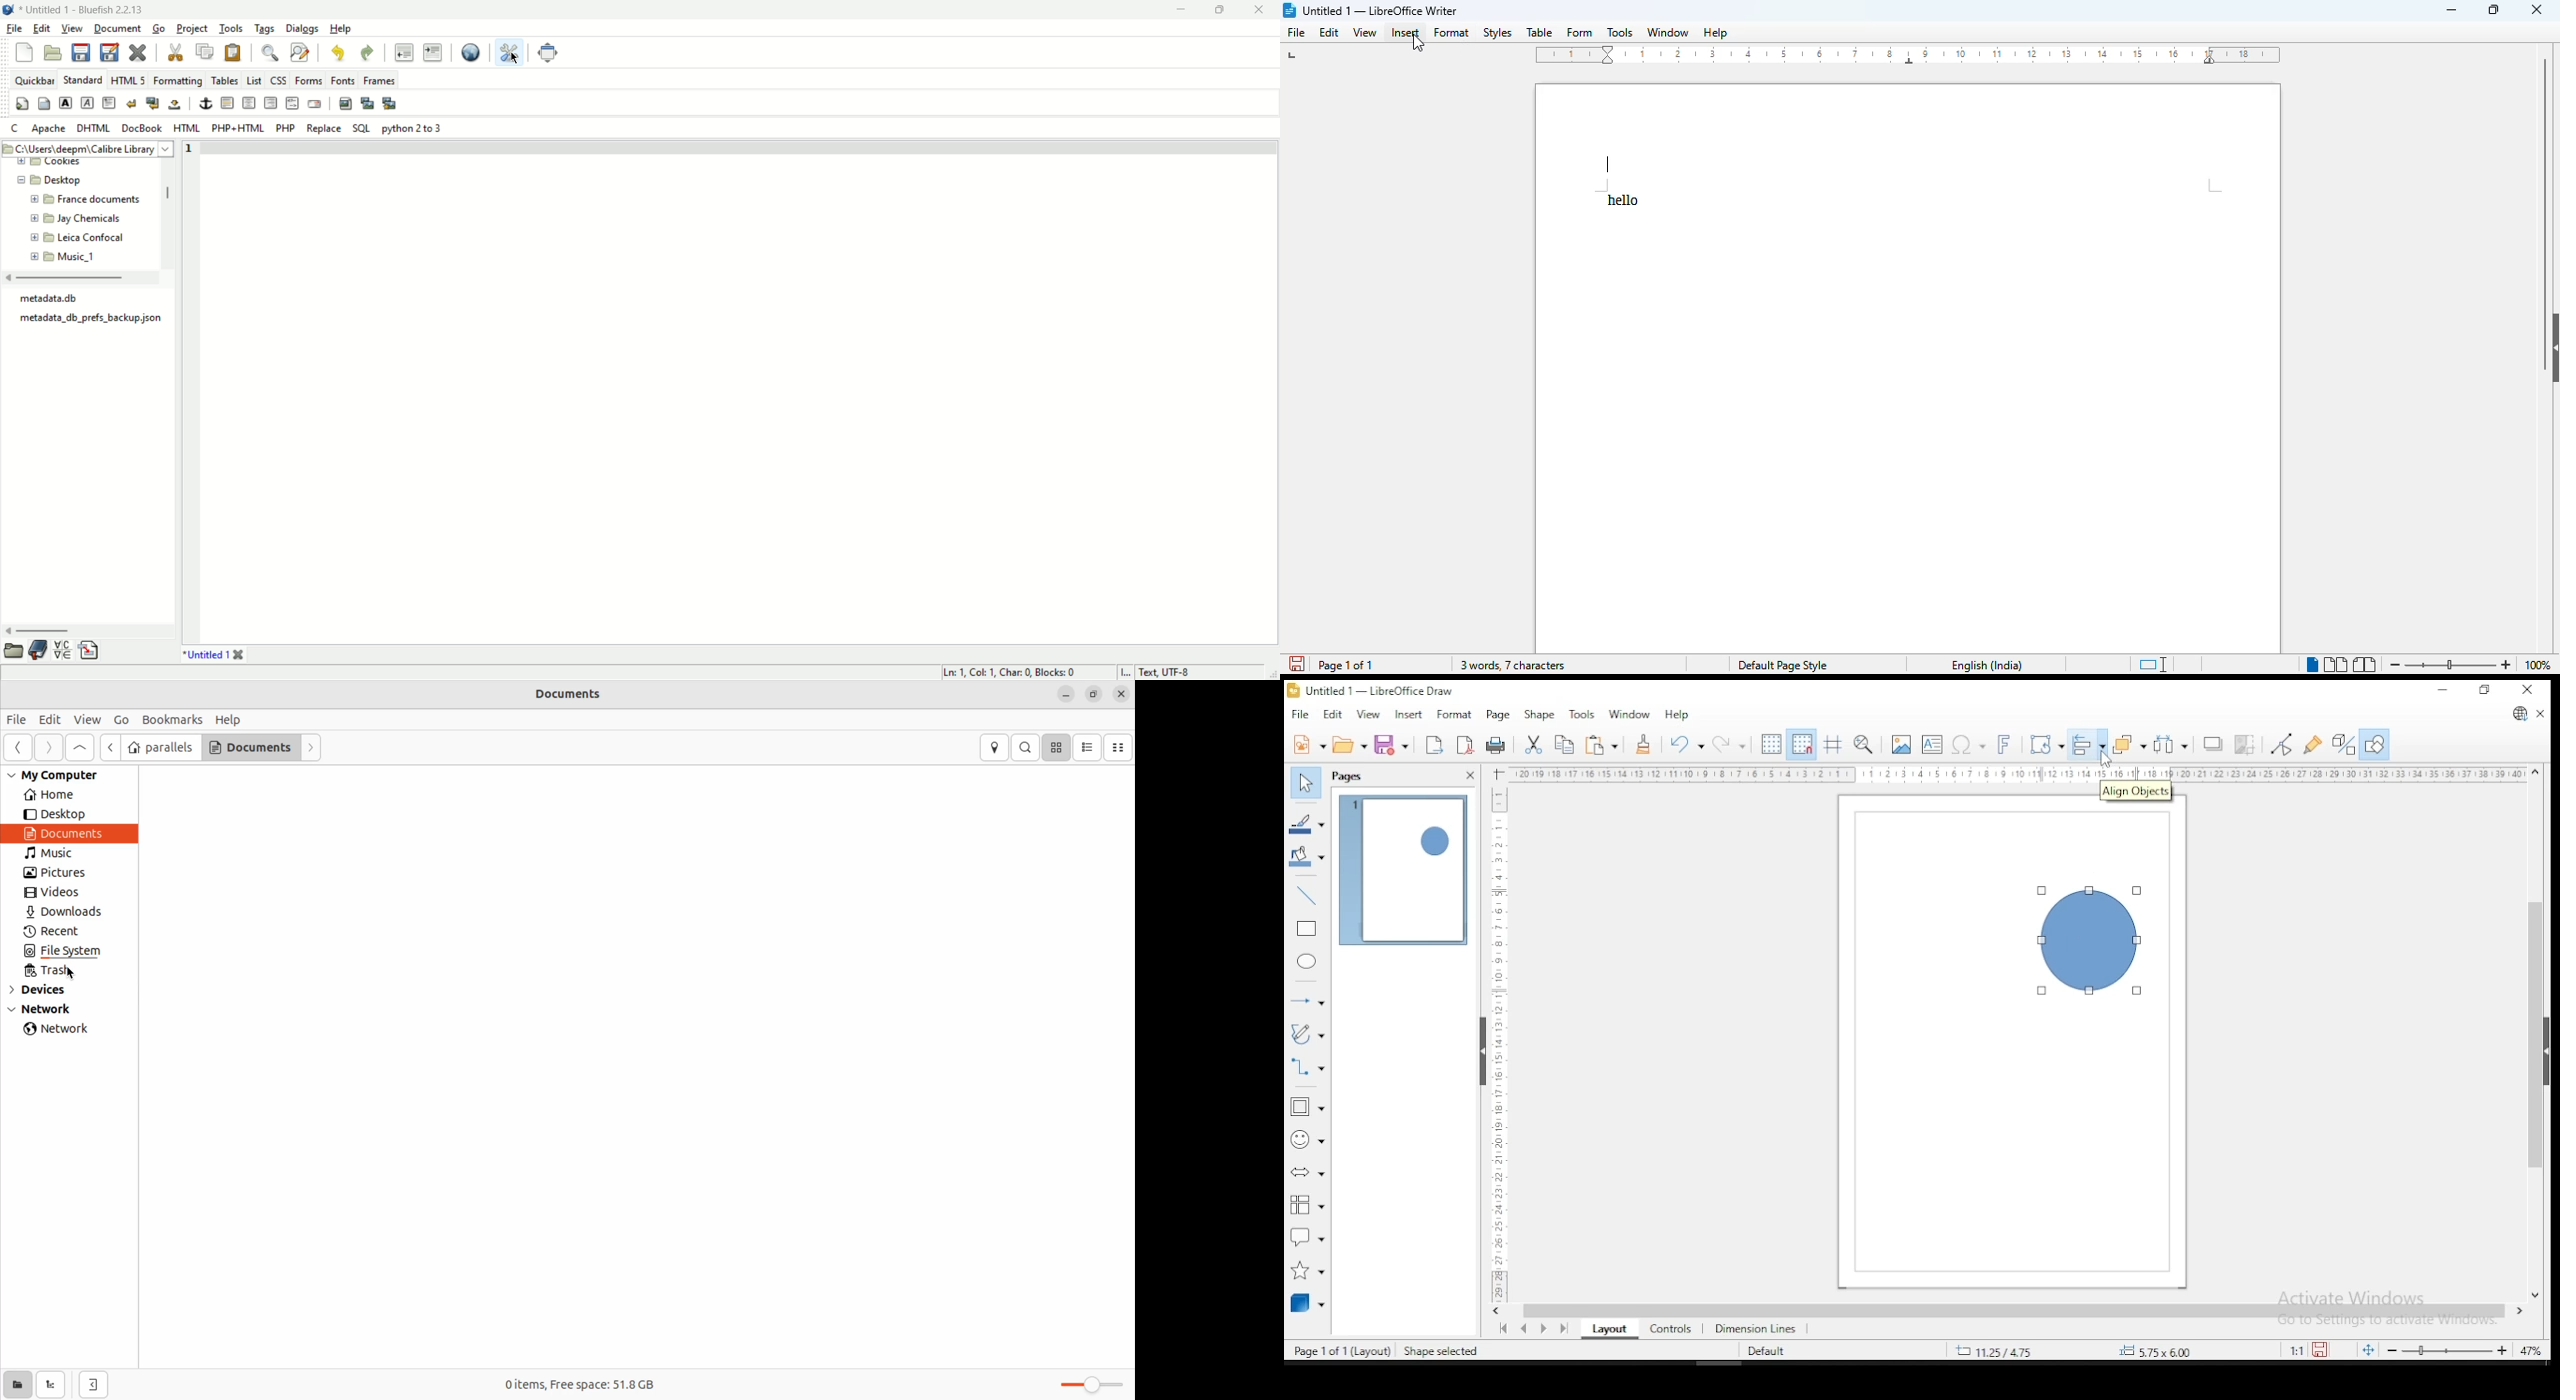 This screenshot has width=2576, height=1400. What do you see at coordinates (253, 81) in the screenshot?
I see `List` at bounding box center [253, 81].